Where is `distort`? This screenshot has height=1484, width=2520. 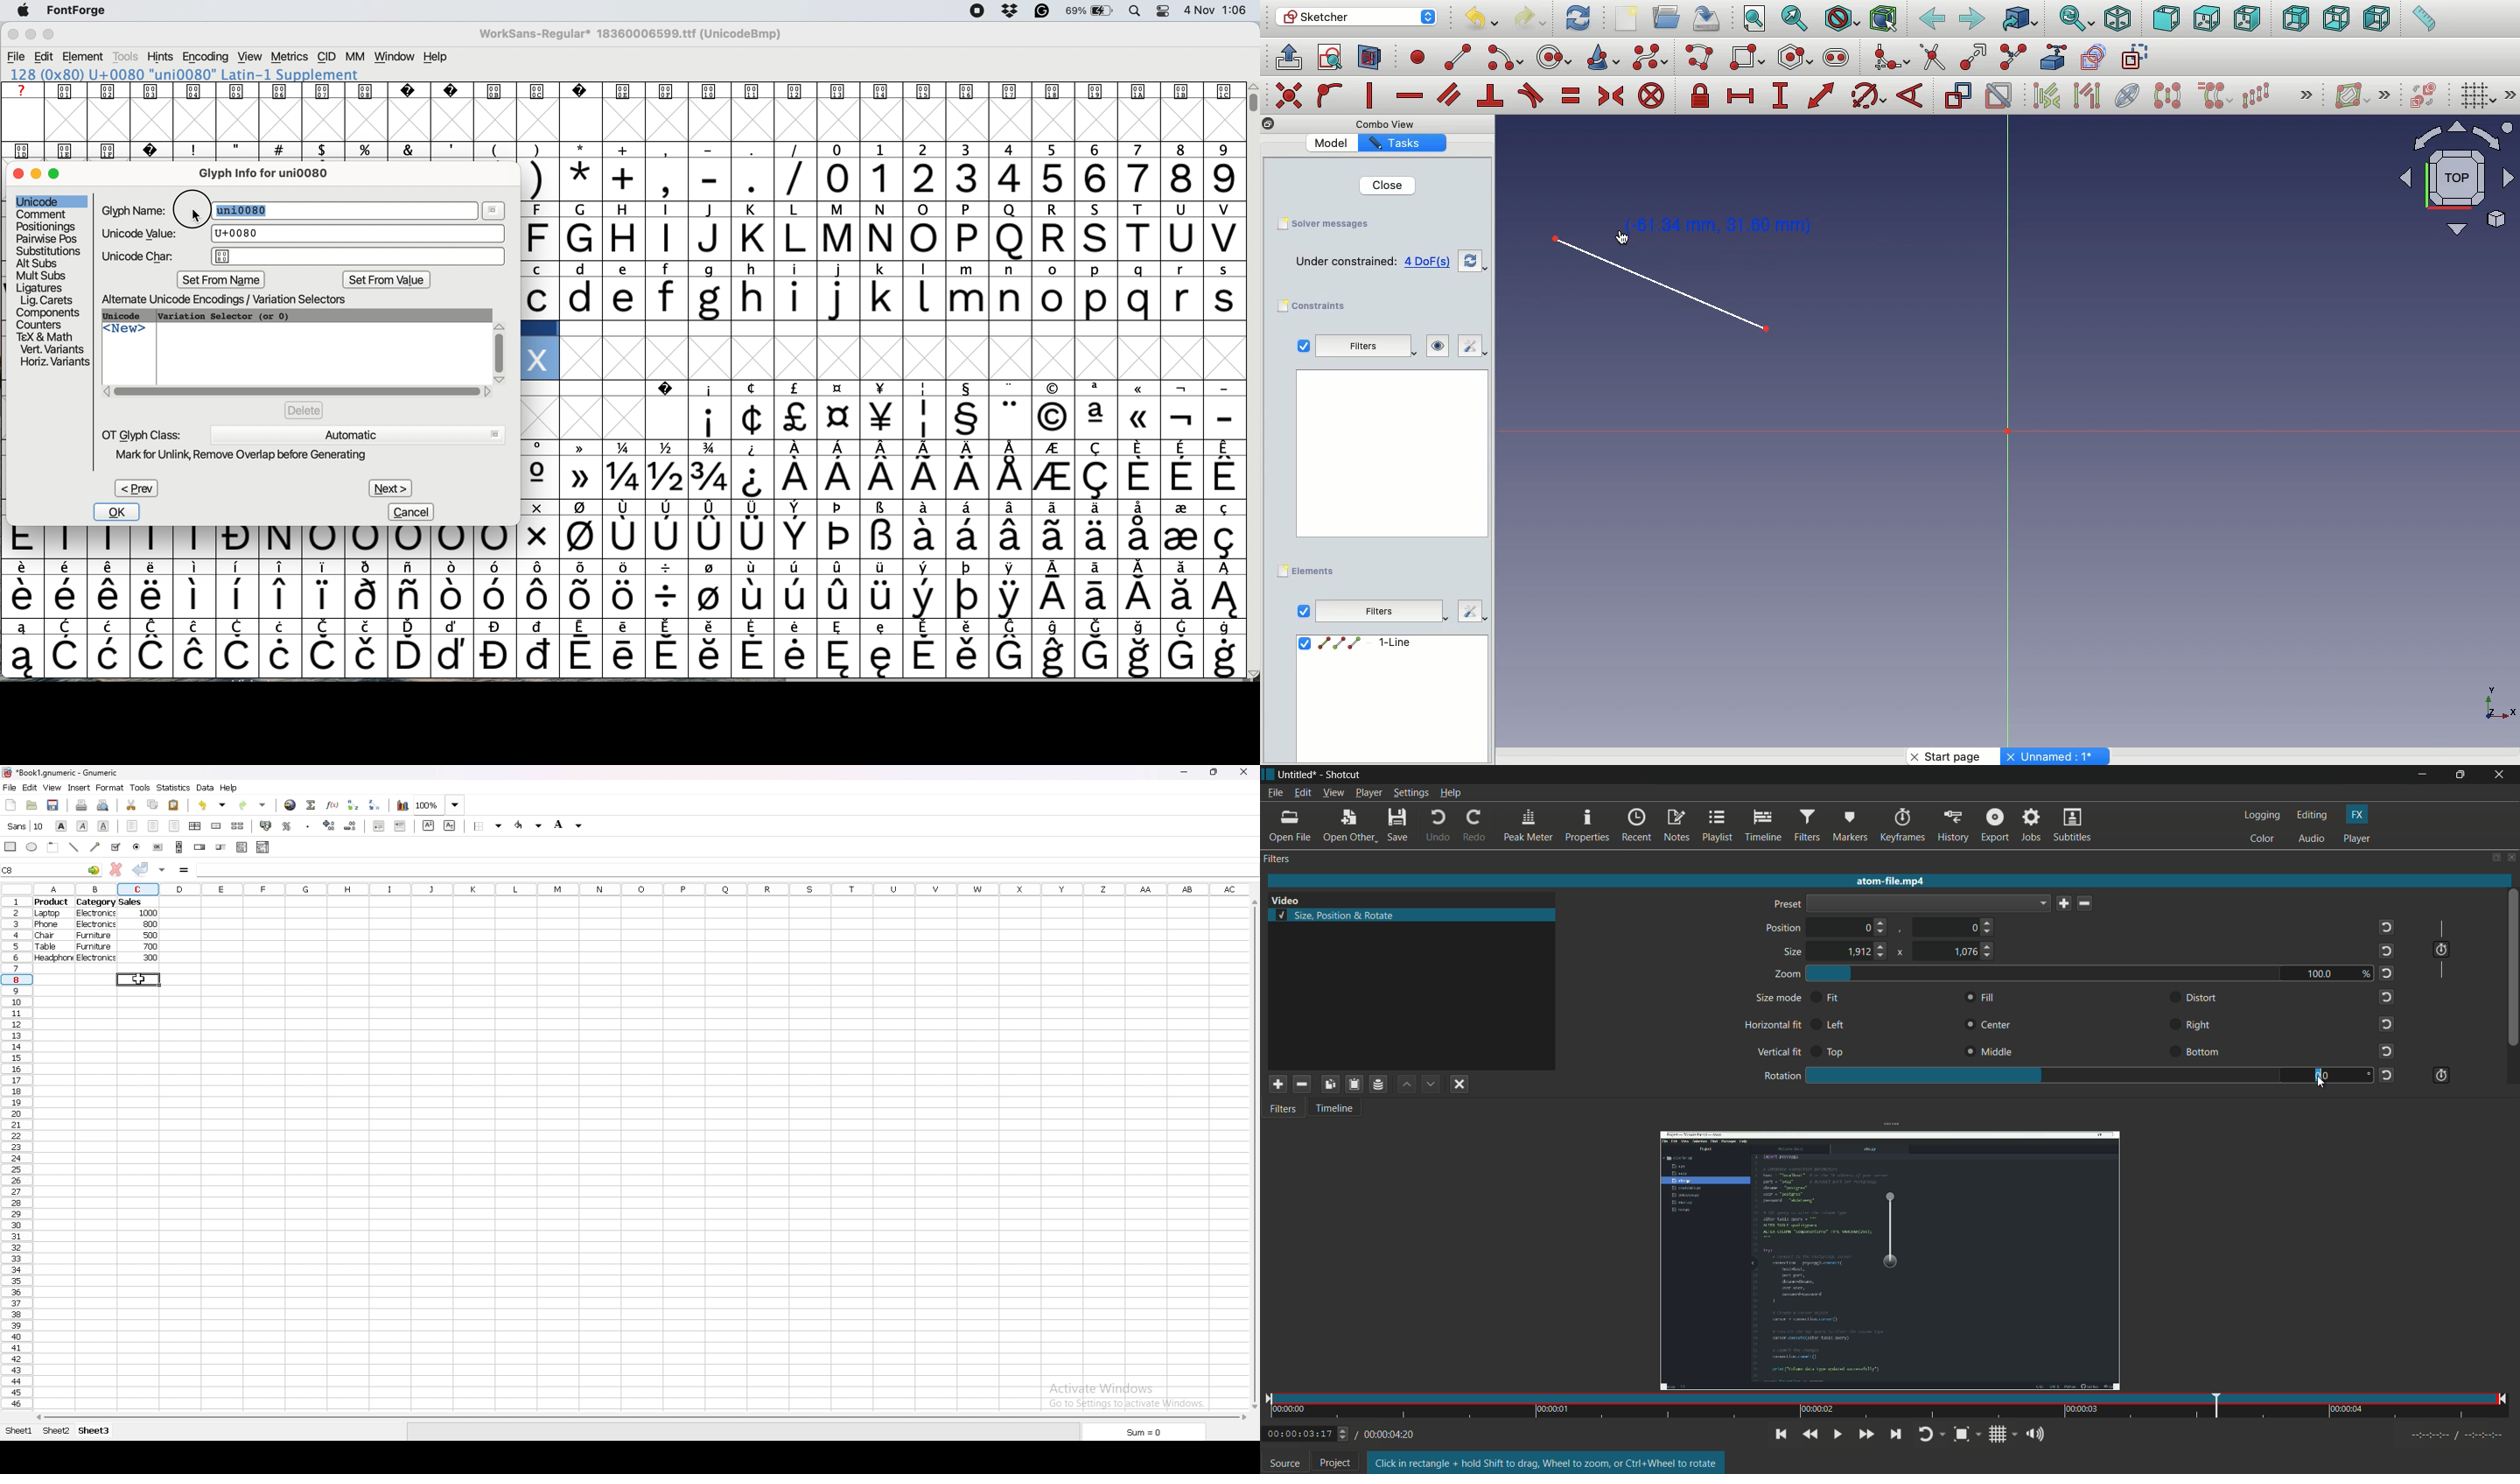
distort is located at coordinates (2202, 999).